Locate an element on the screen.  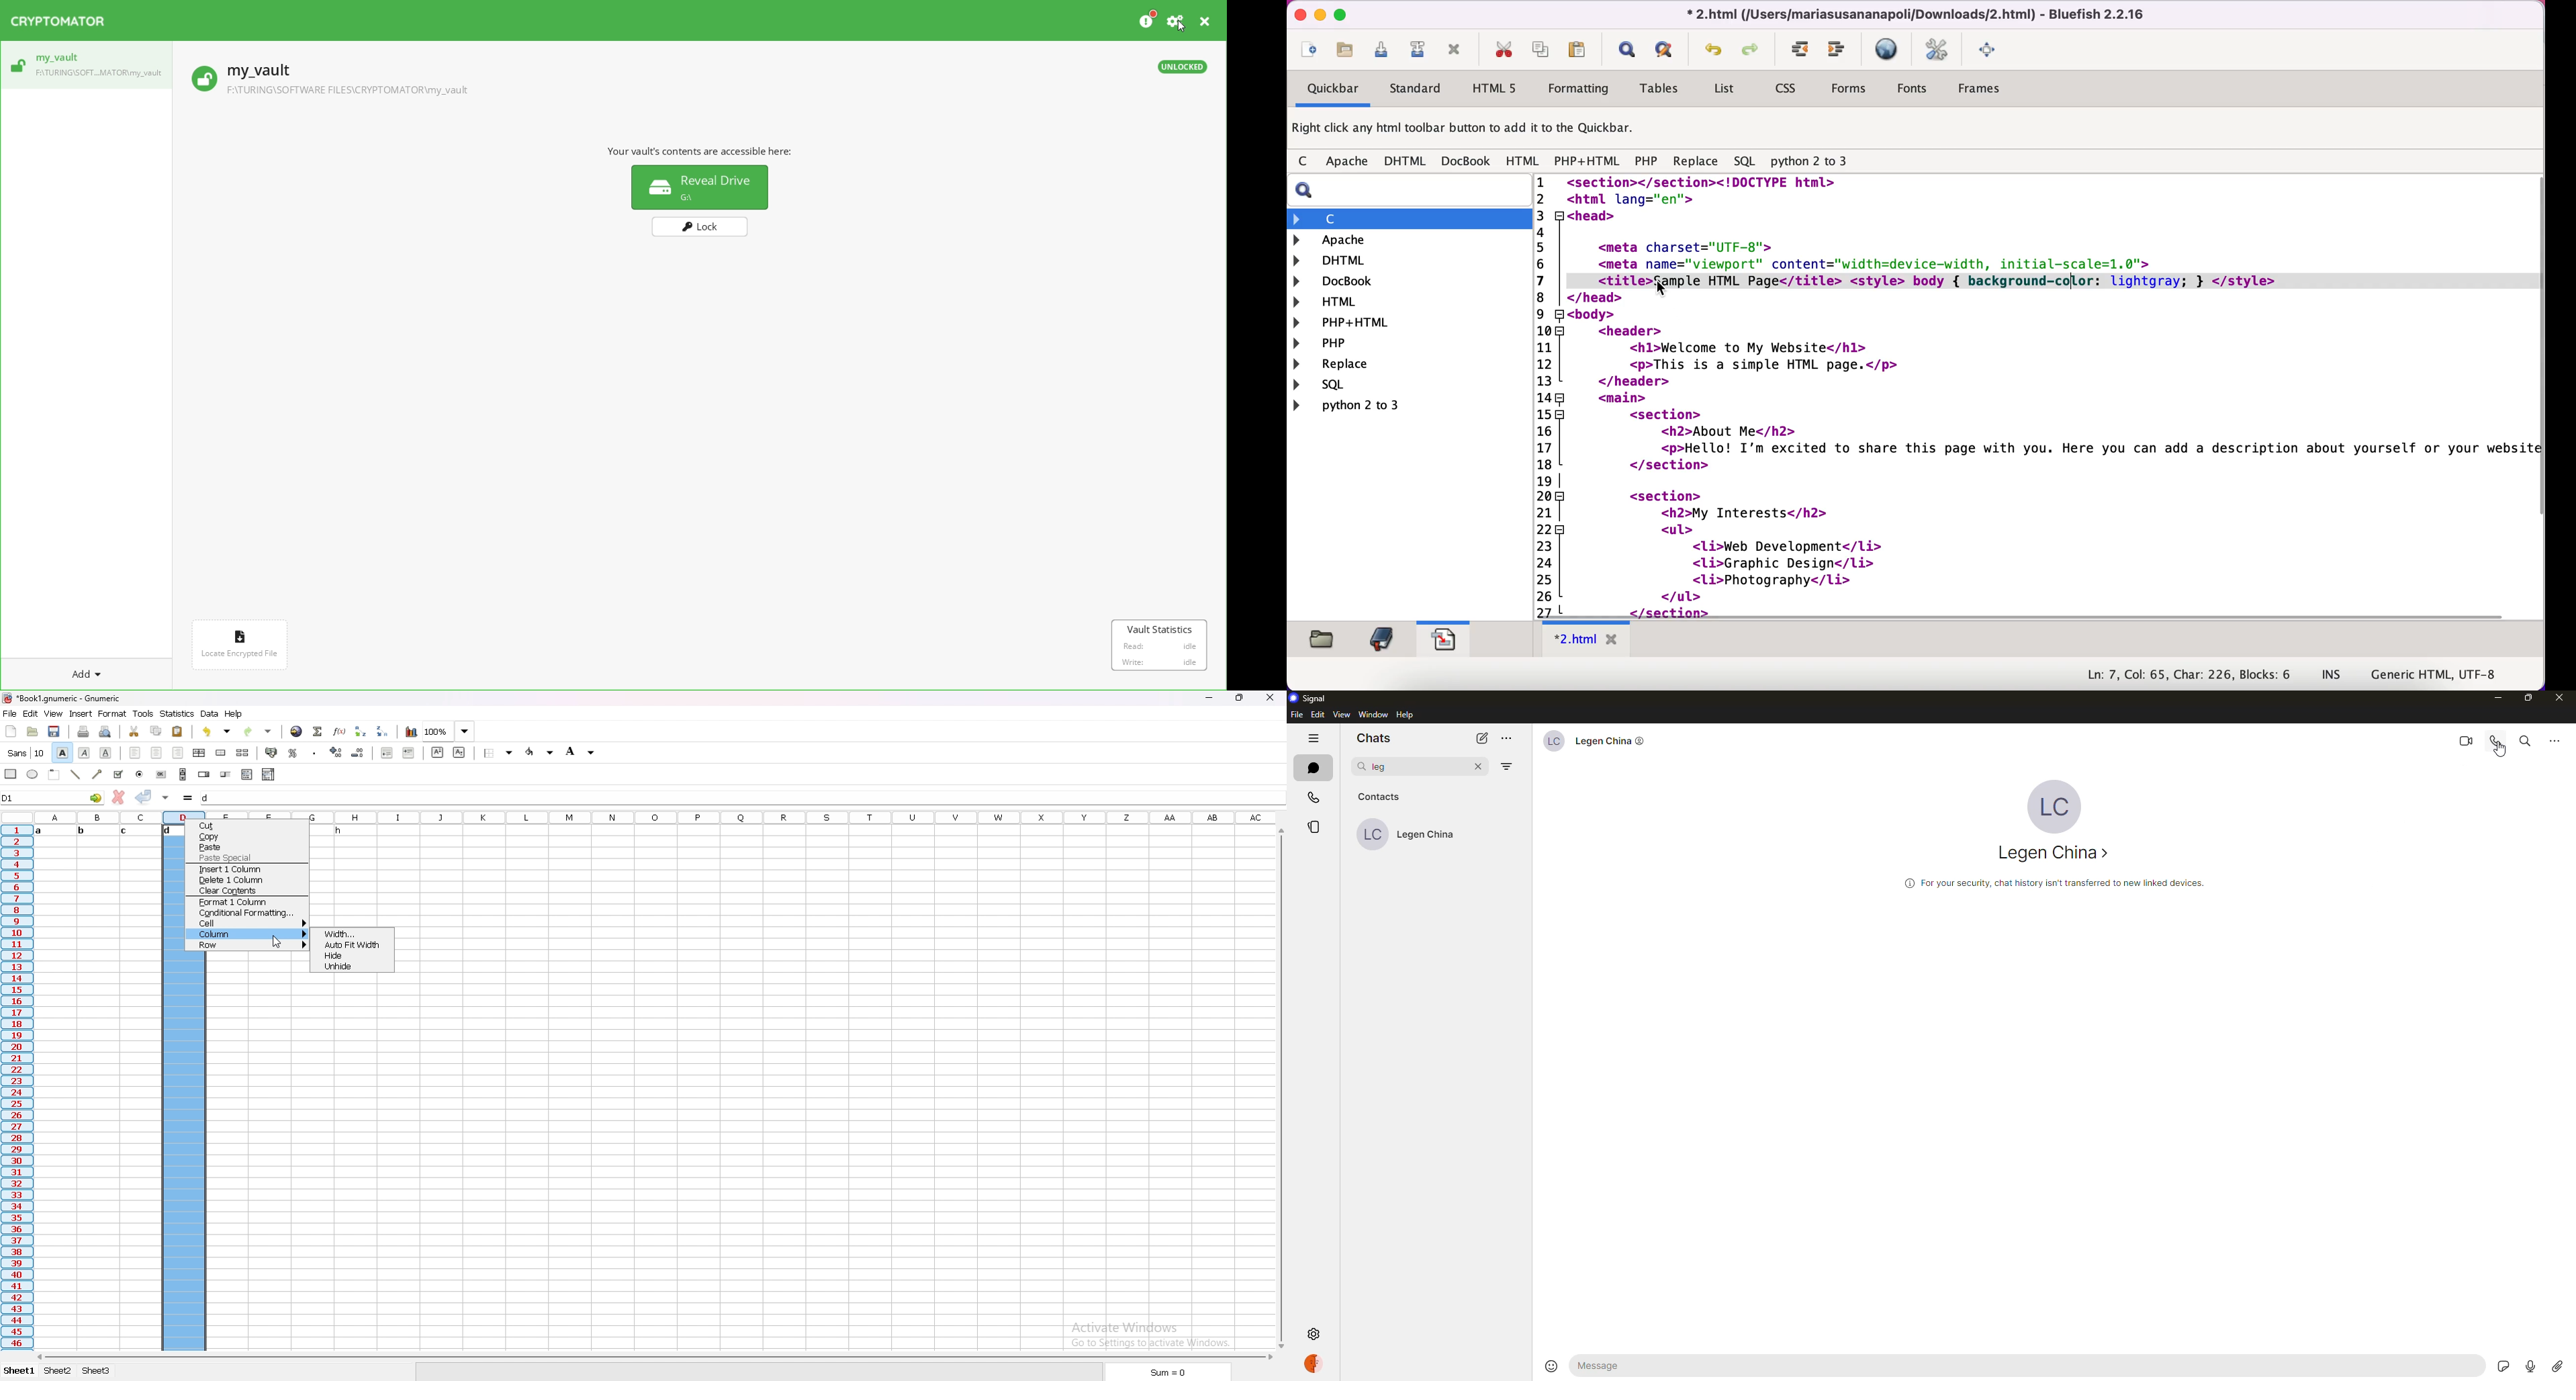
cotacts is located at coordinates (1379, 797).